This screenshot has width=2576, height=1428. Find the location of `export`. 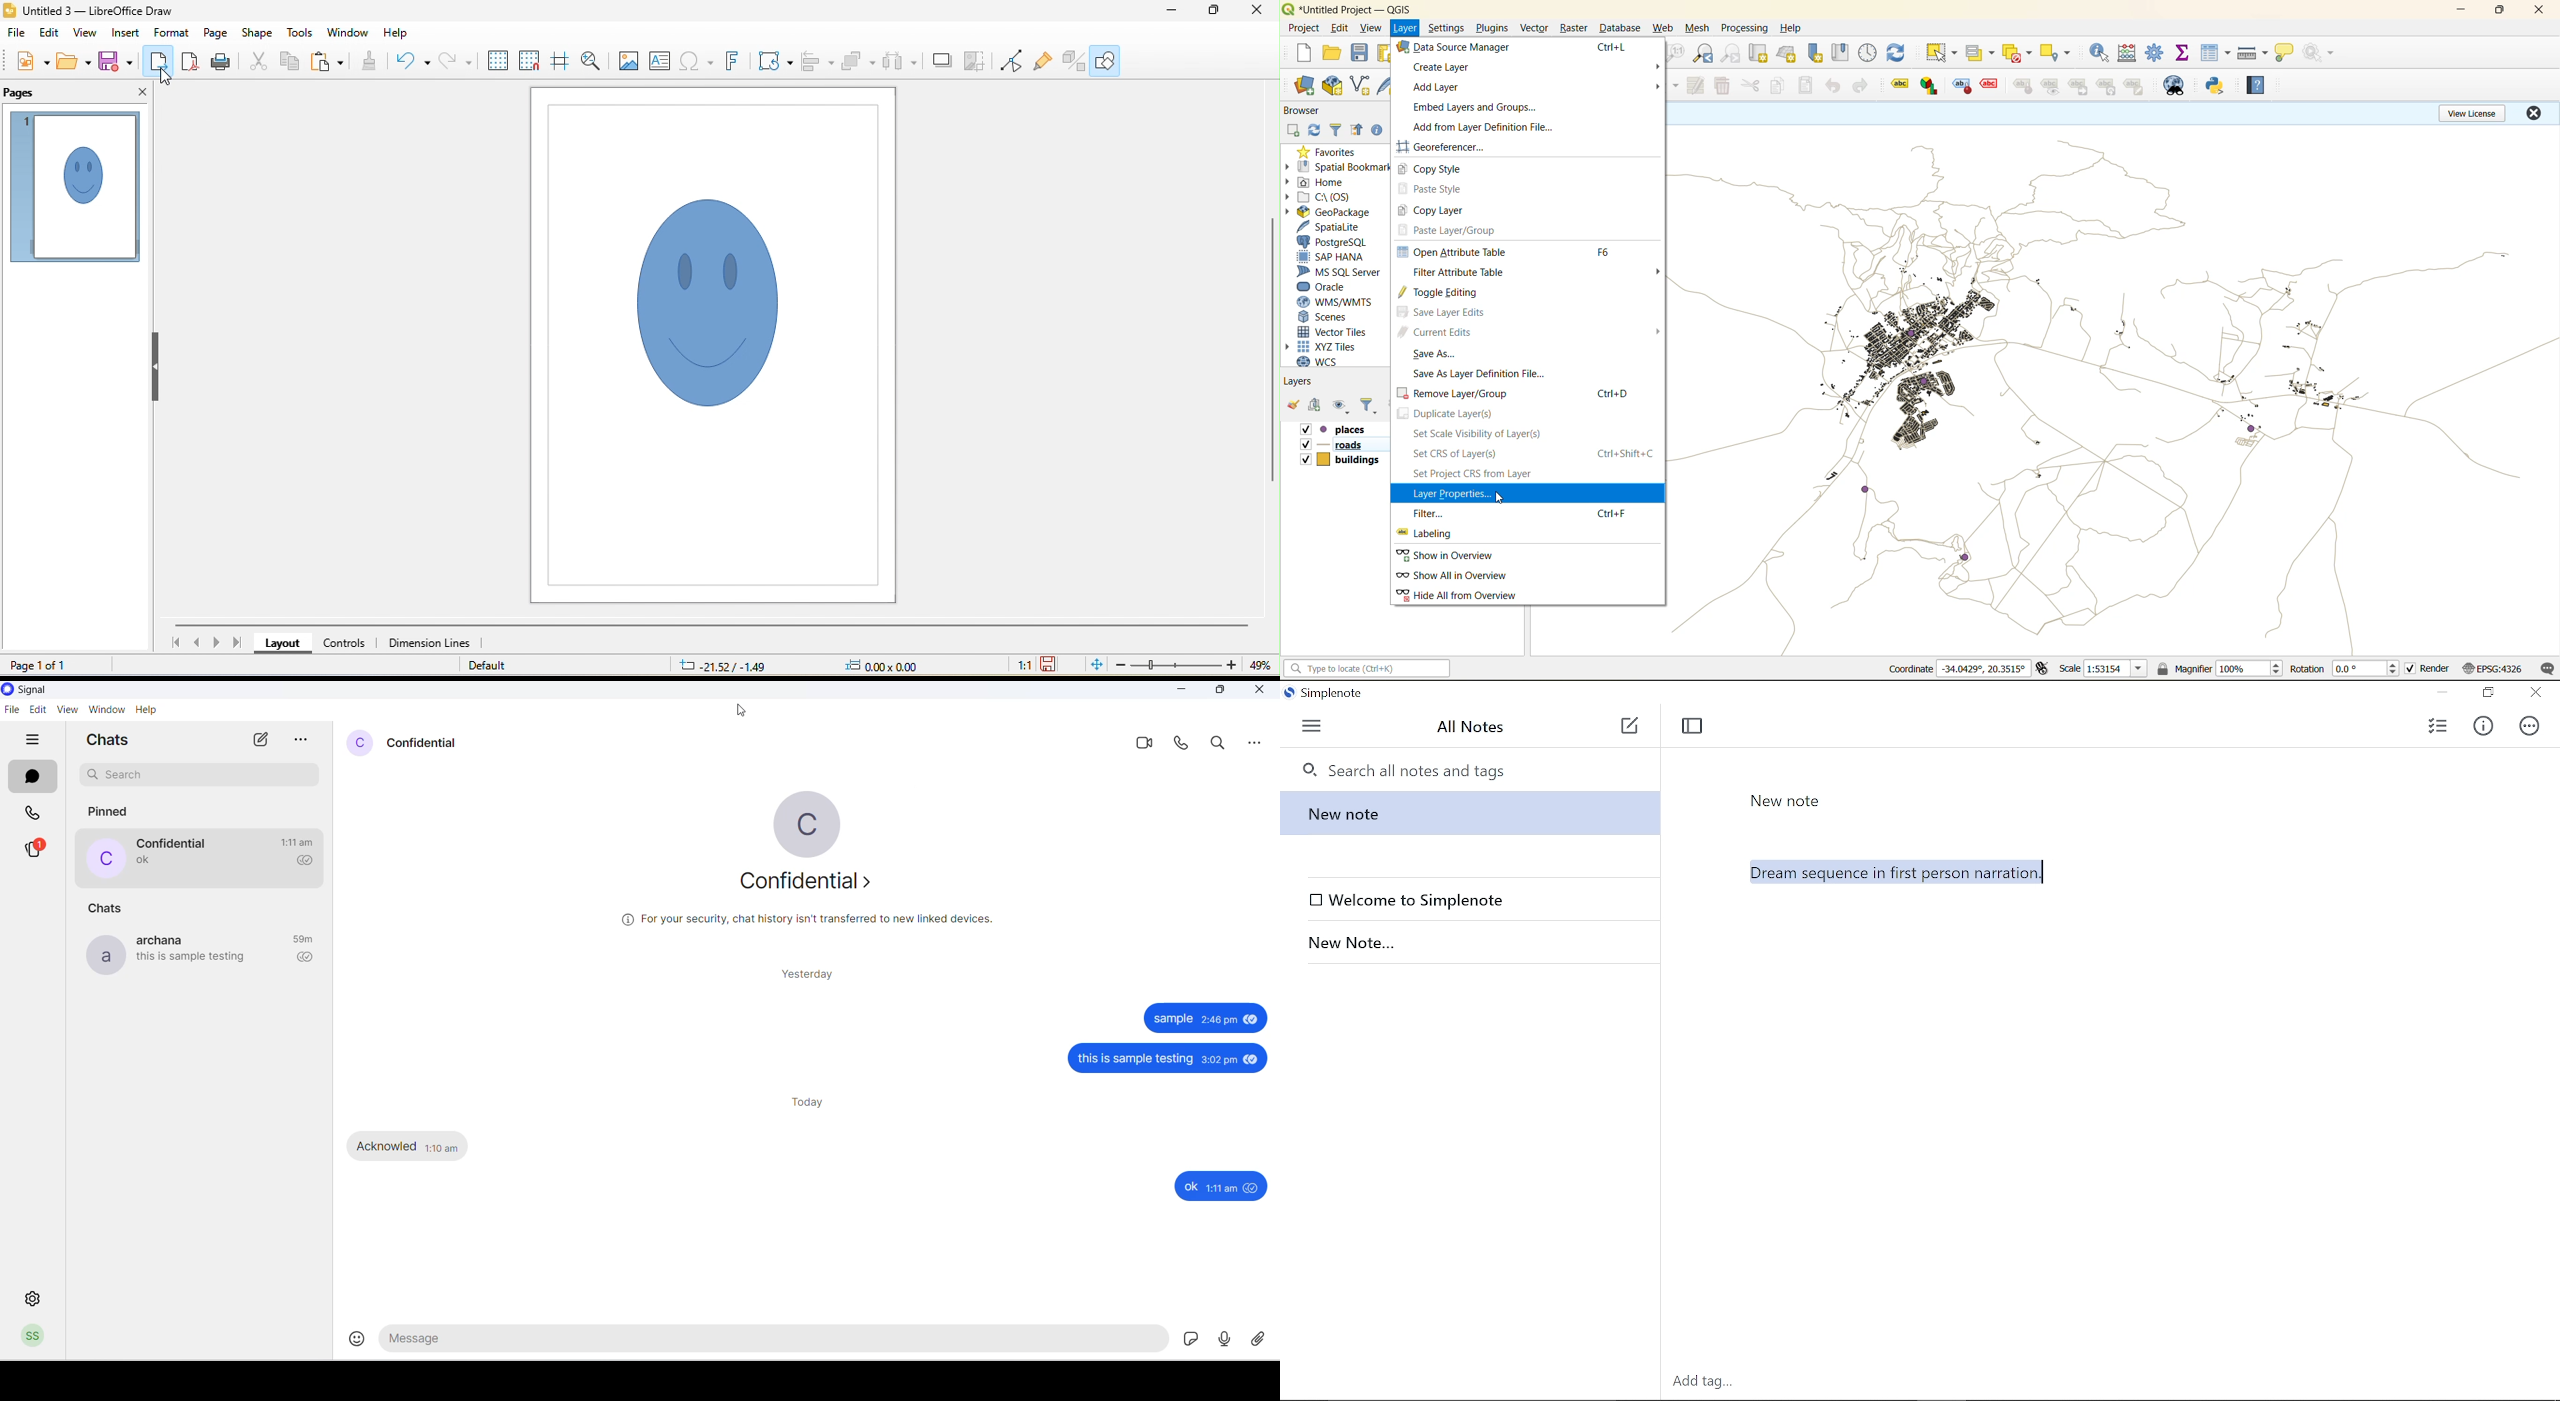

export is located at coordinates (161, 60).